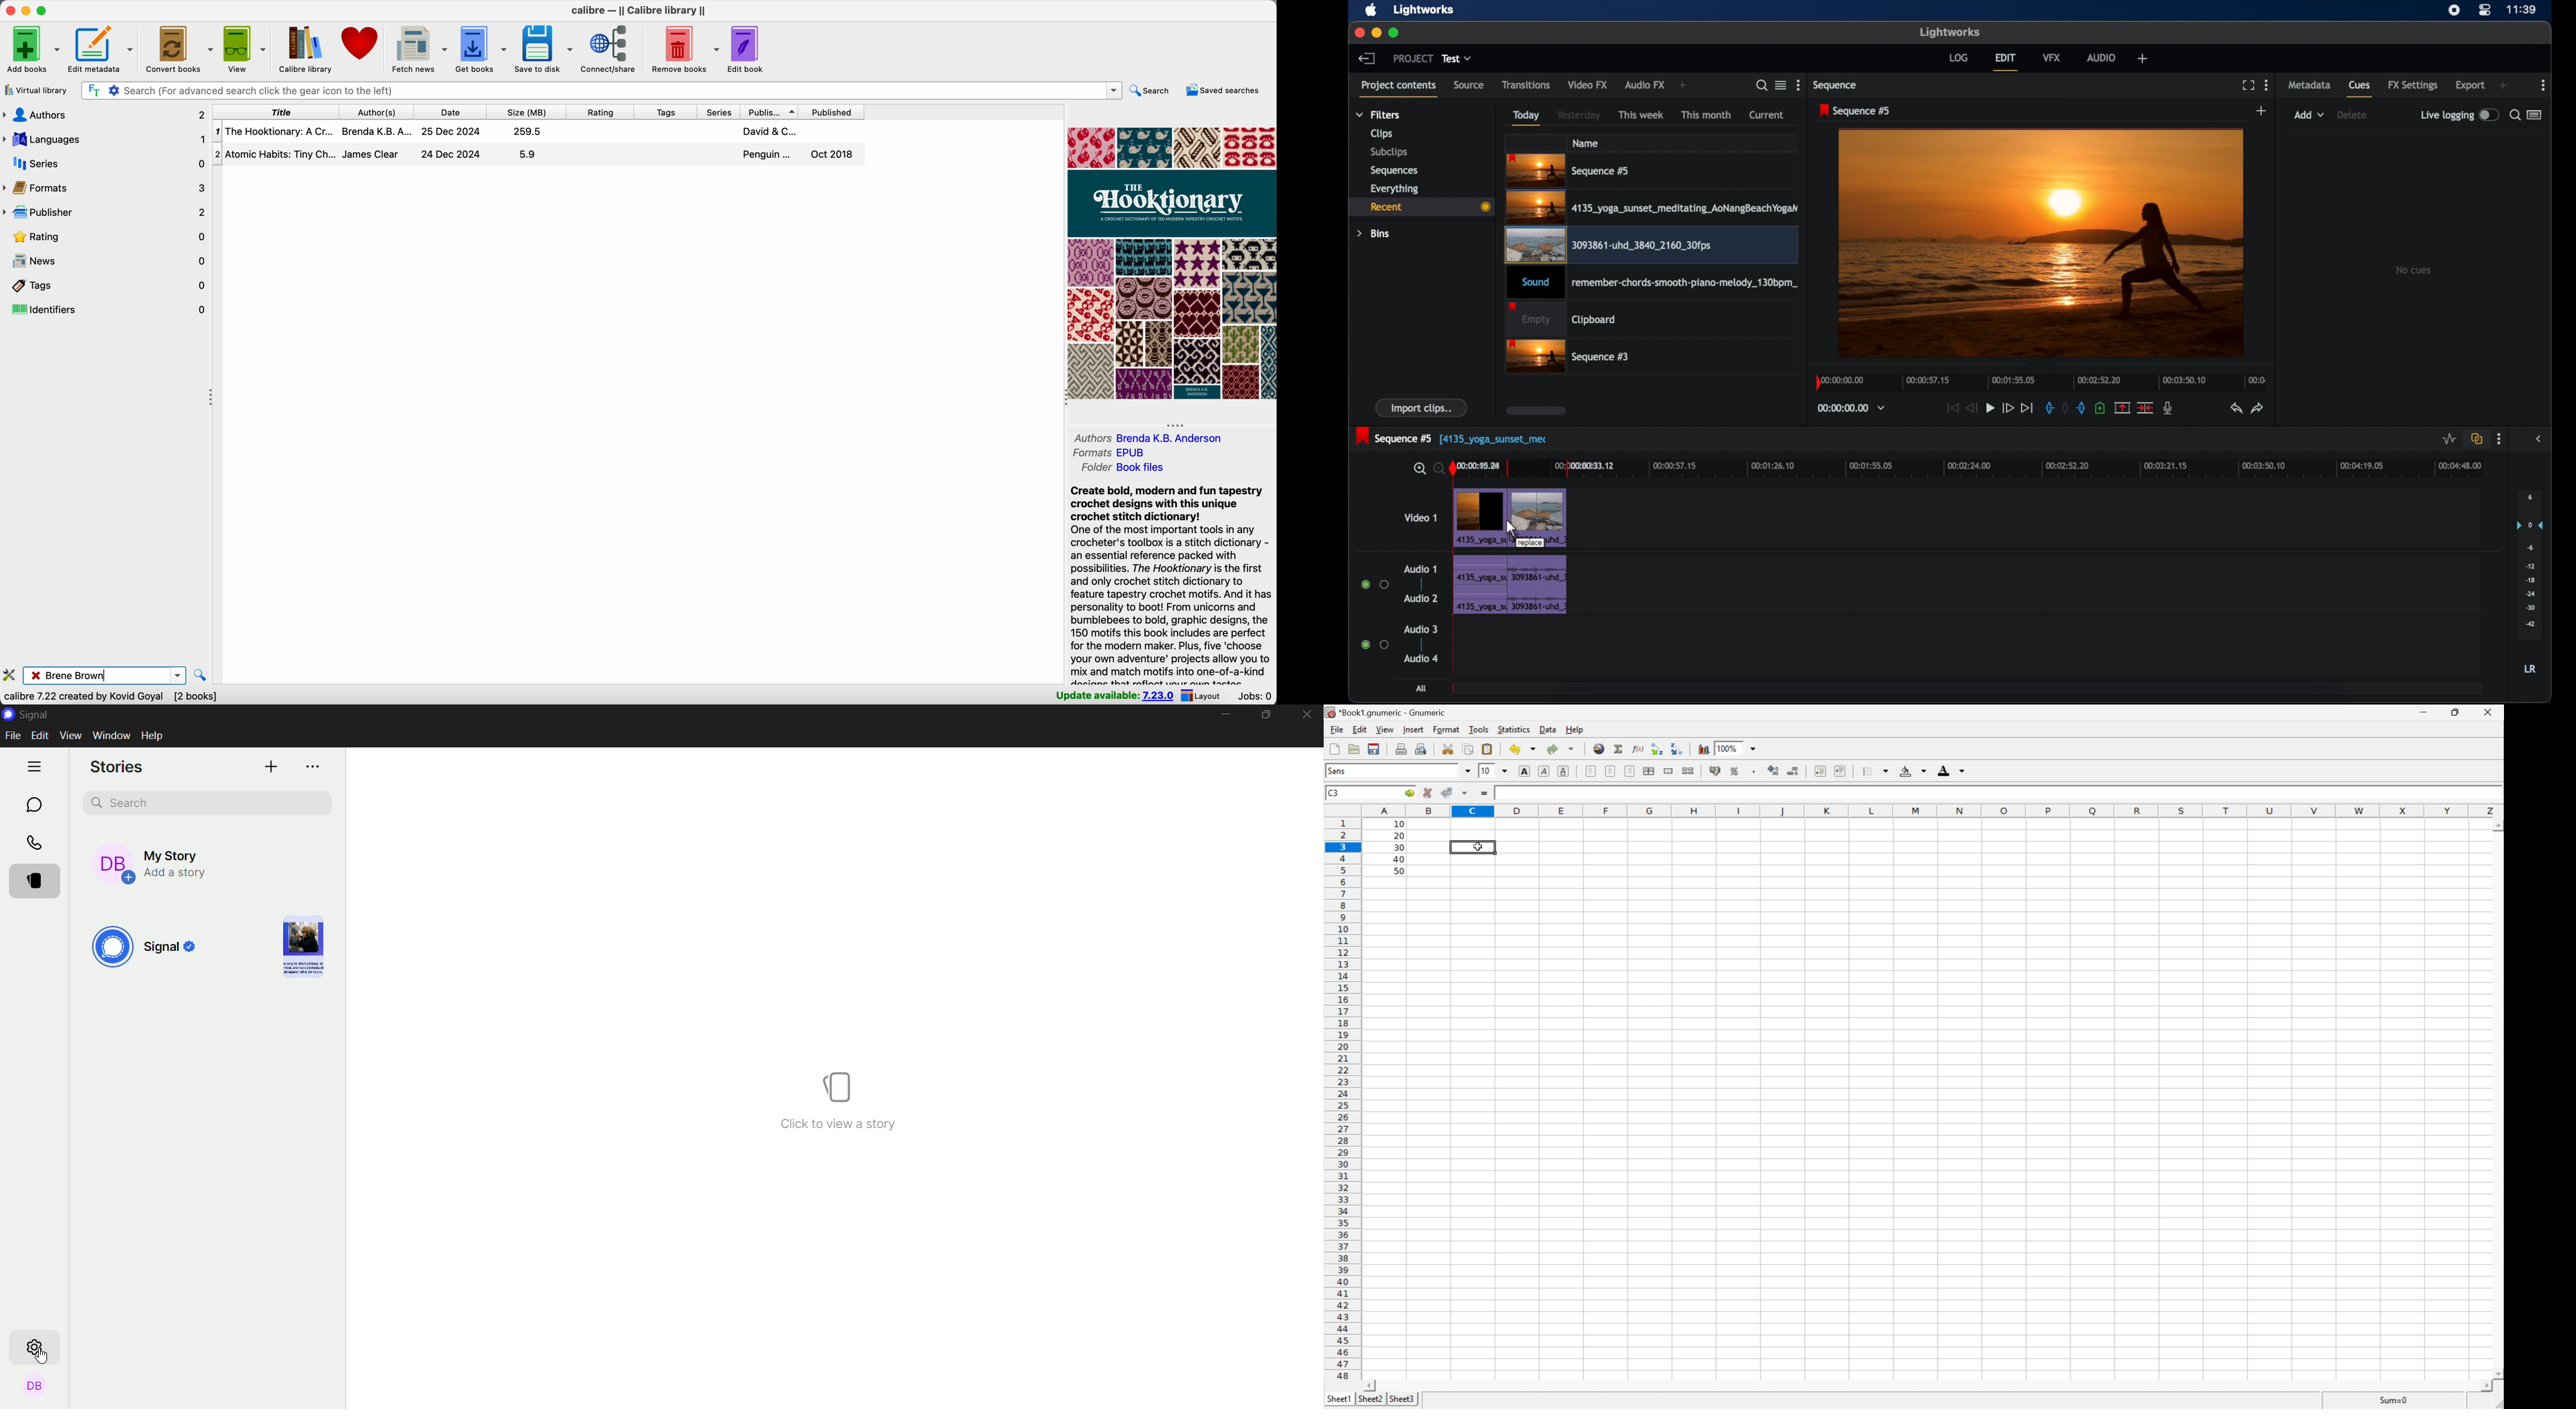 The image size is (2576, 1428). Describe the element at coordinates (105, 50) in the screenshot. I see `edit metadata` at that location.